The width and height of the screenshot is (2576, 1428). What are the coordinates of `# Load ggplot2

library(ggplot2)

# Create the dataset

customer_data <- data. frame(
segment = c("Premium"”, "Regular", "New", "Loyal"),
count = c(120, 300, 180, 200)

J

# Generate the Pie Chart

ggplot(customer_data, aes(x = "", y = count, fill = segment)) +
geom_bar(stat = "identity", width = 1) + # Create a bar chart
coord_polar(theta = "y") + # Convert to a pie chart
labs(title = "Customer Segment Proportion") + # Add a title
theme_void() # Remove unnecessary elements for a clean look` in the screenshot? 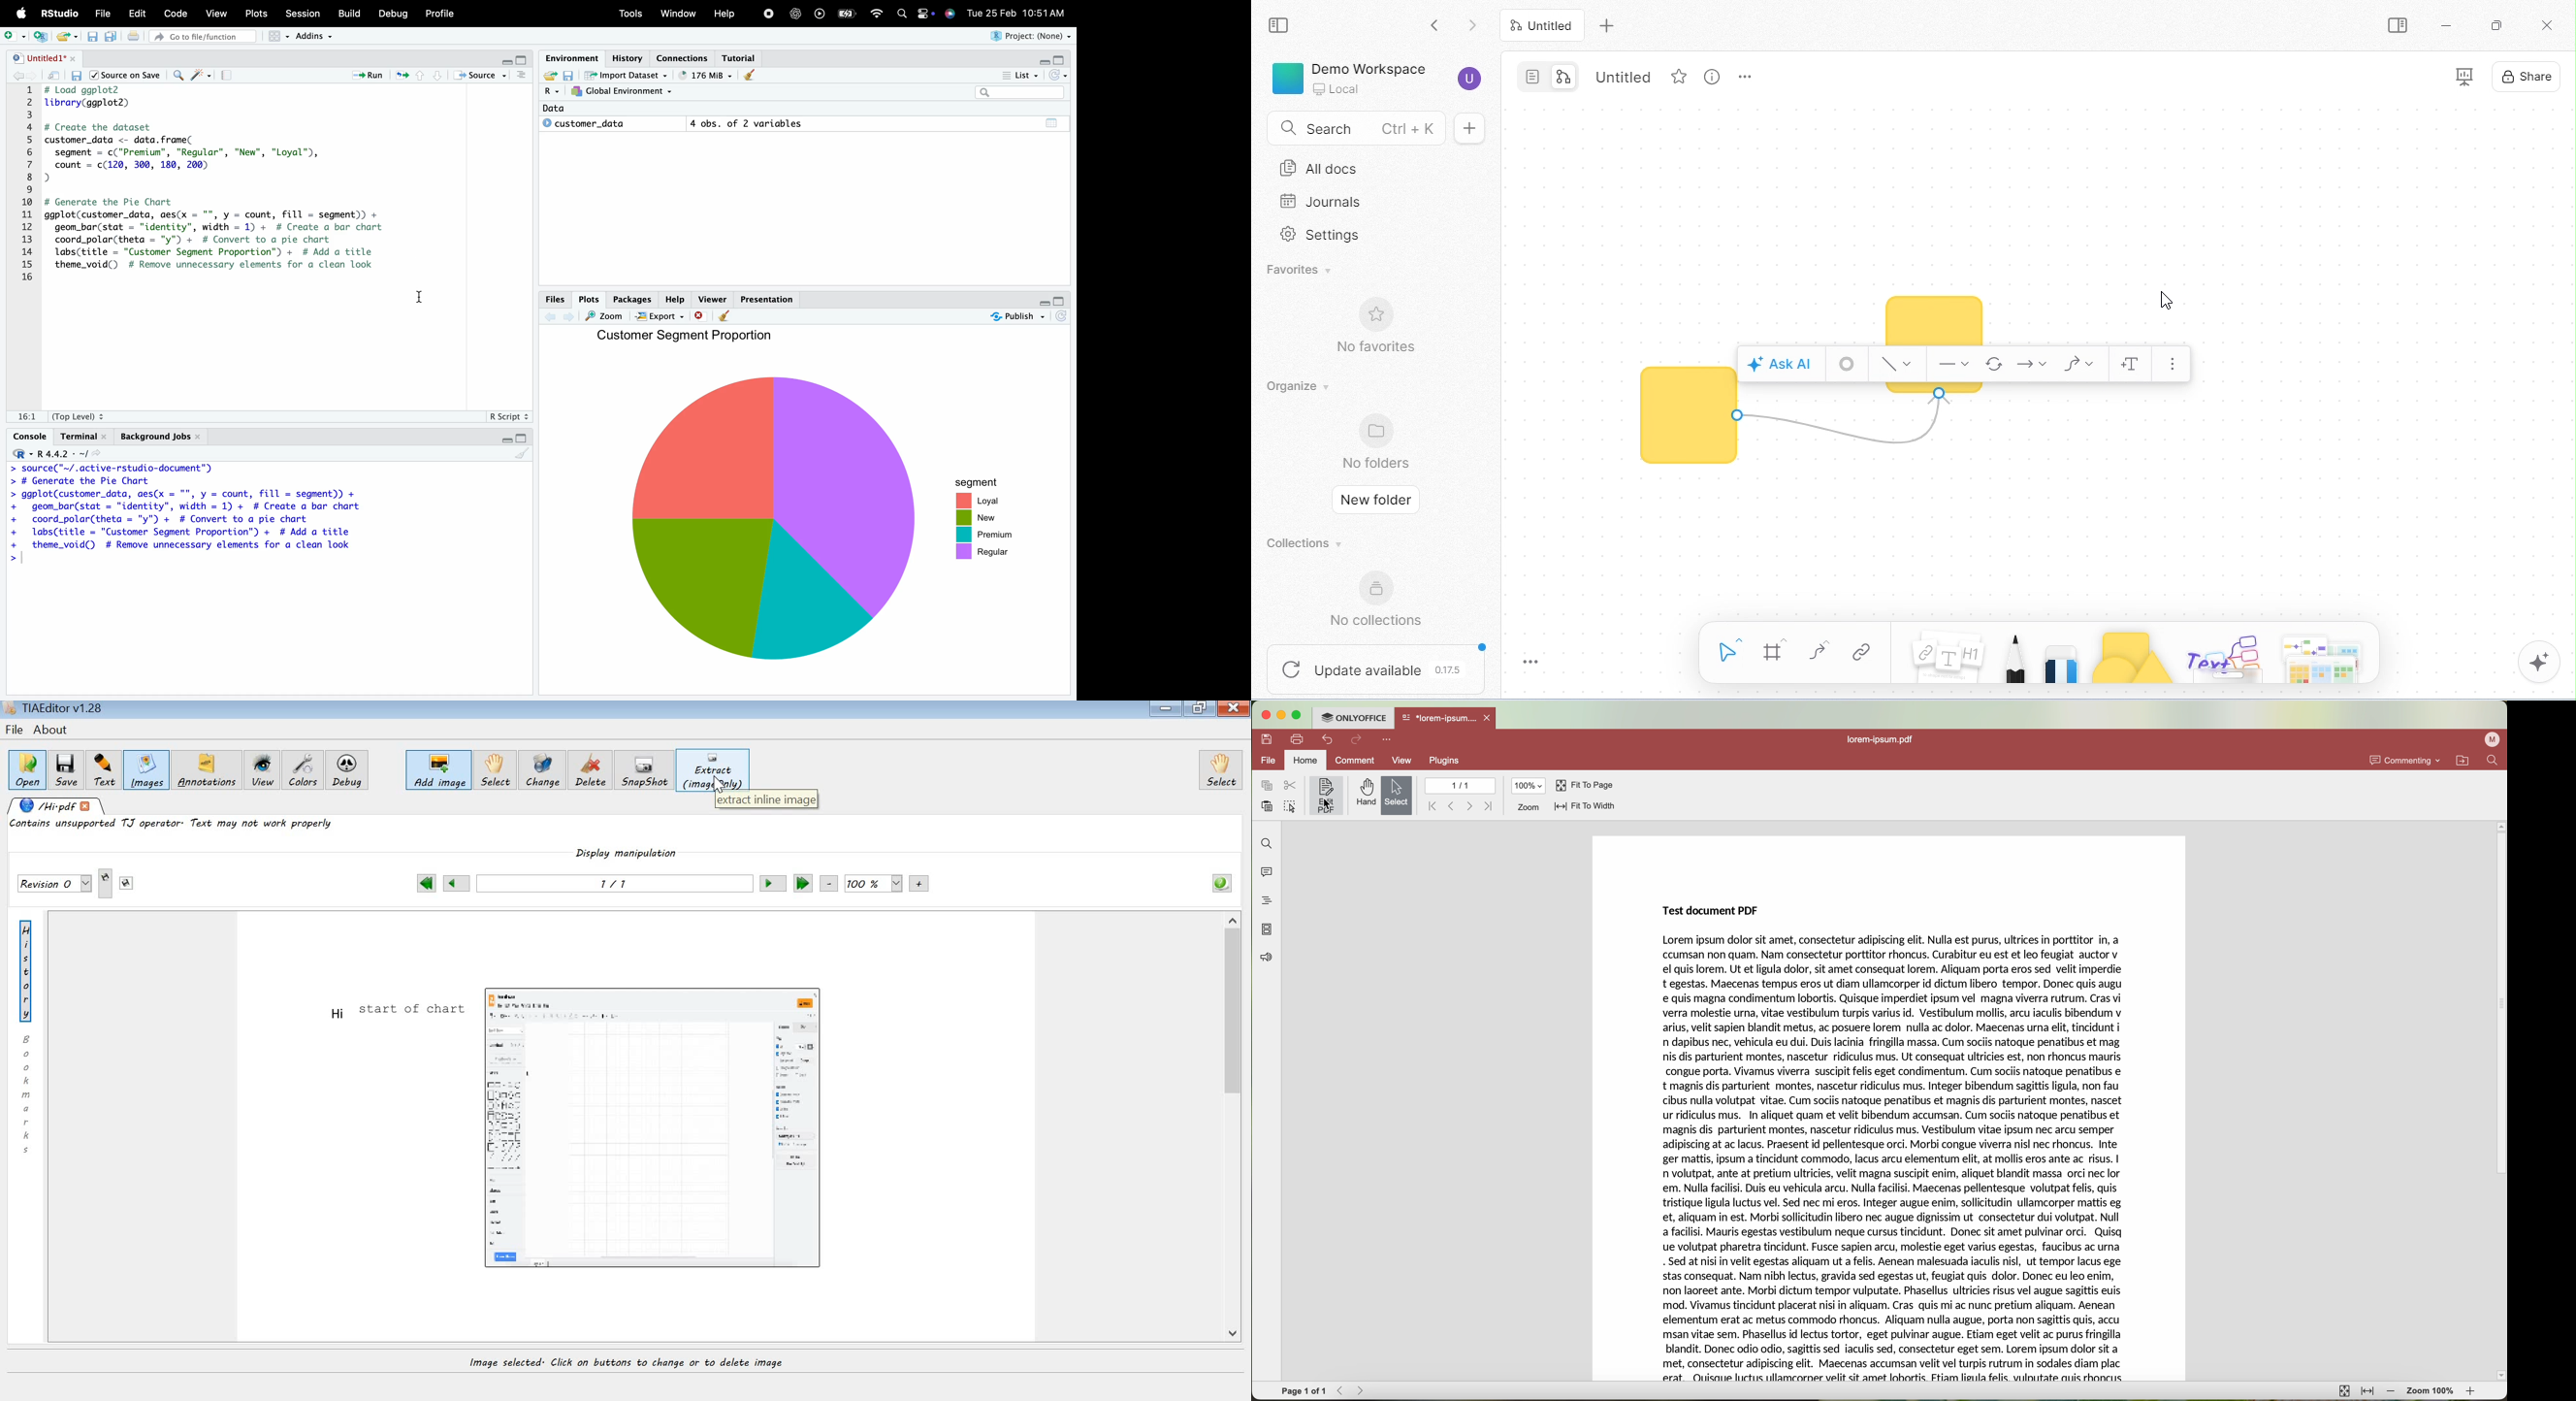 It's located at (250, 184).